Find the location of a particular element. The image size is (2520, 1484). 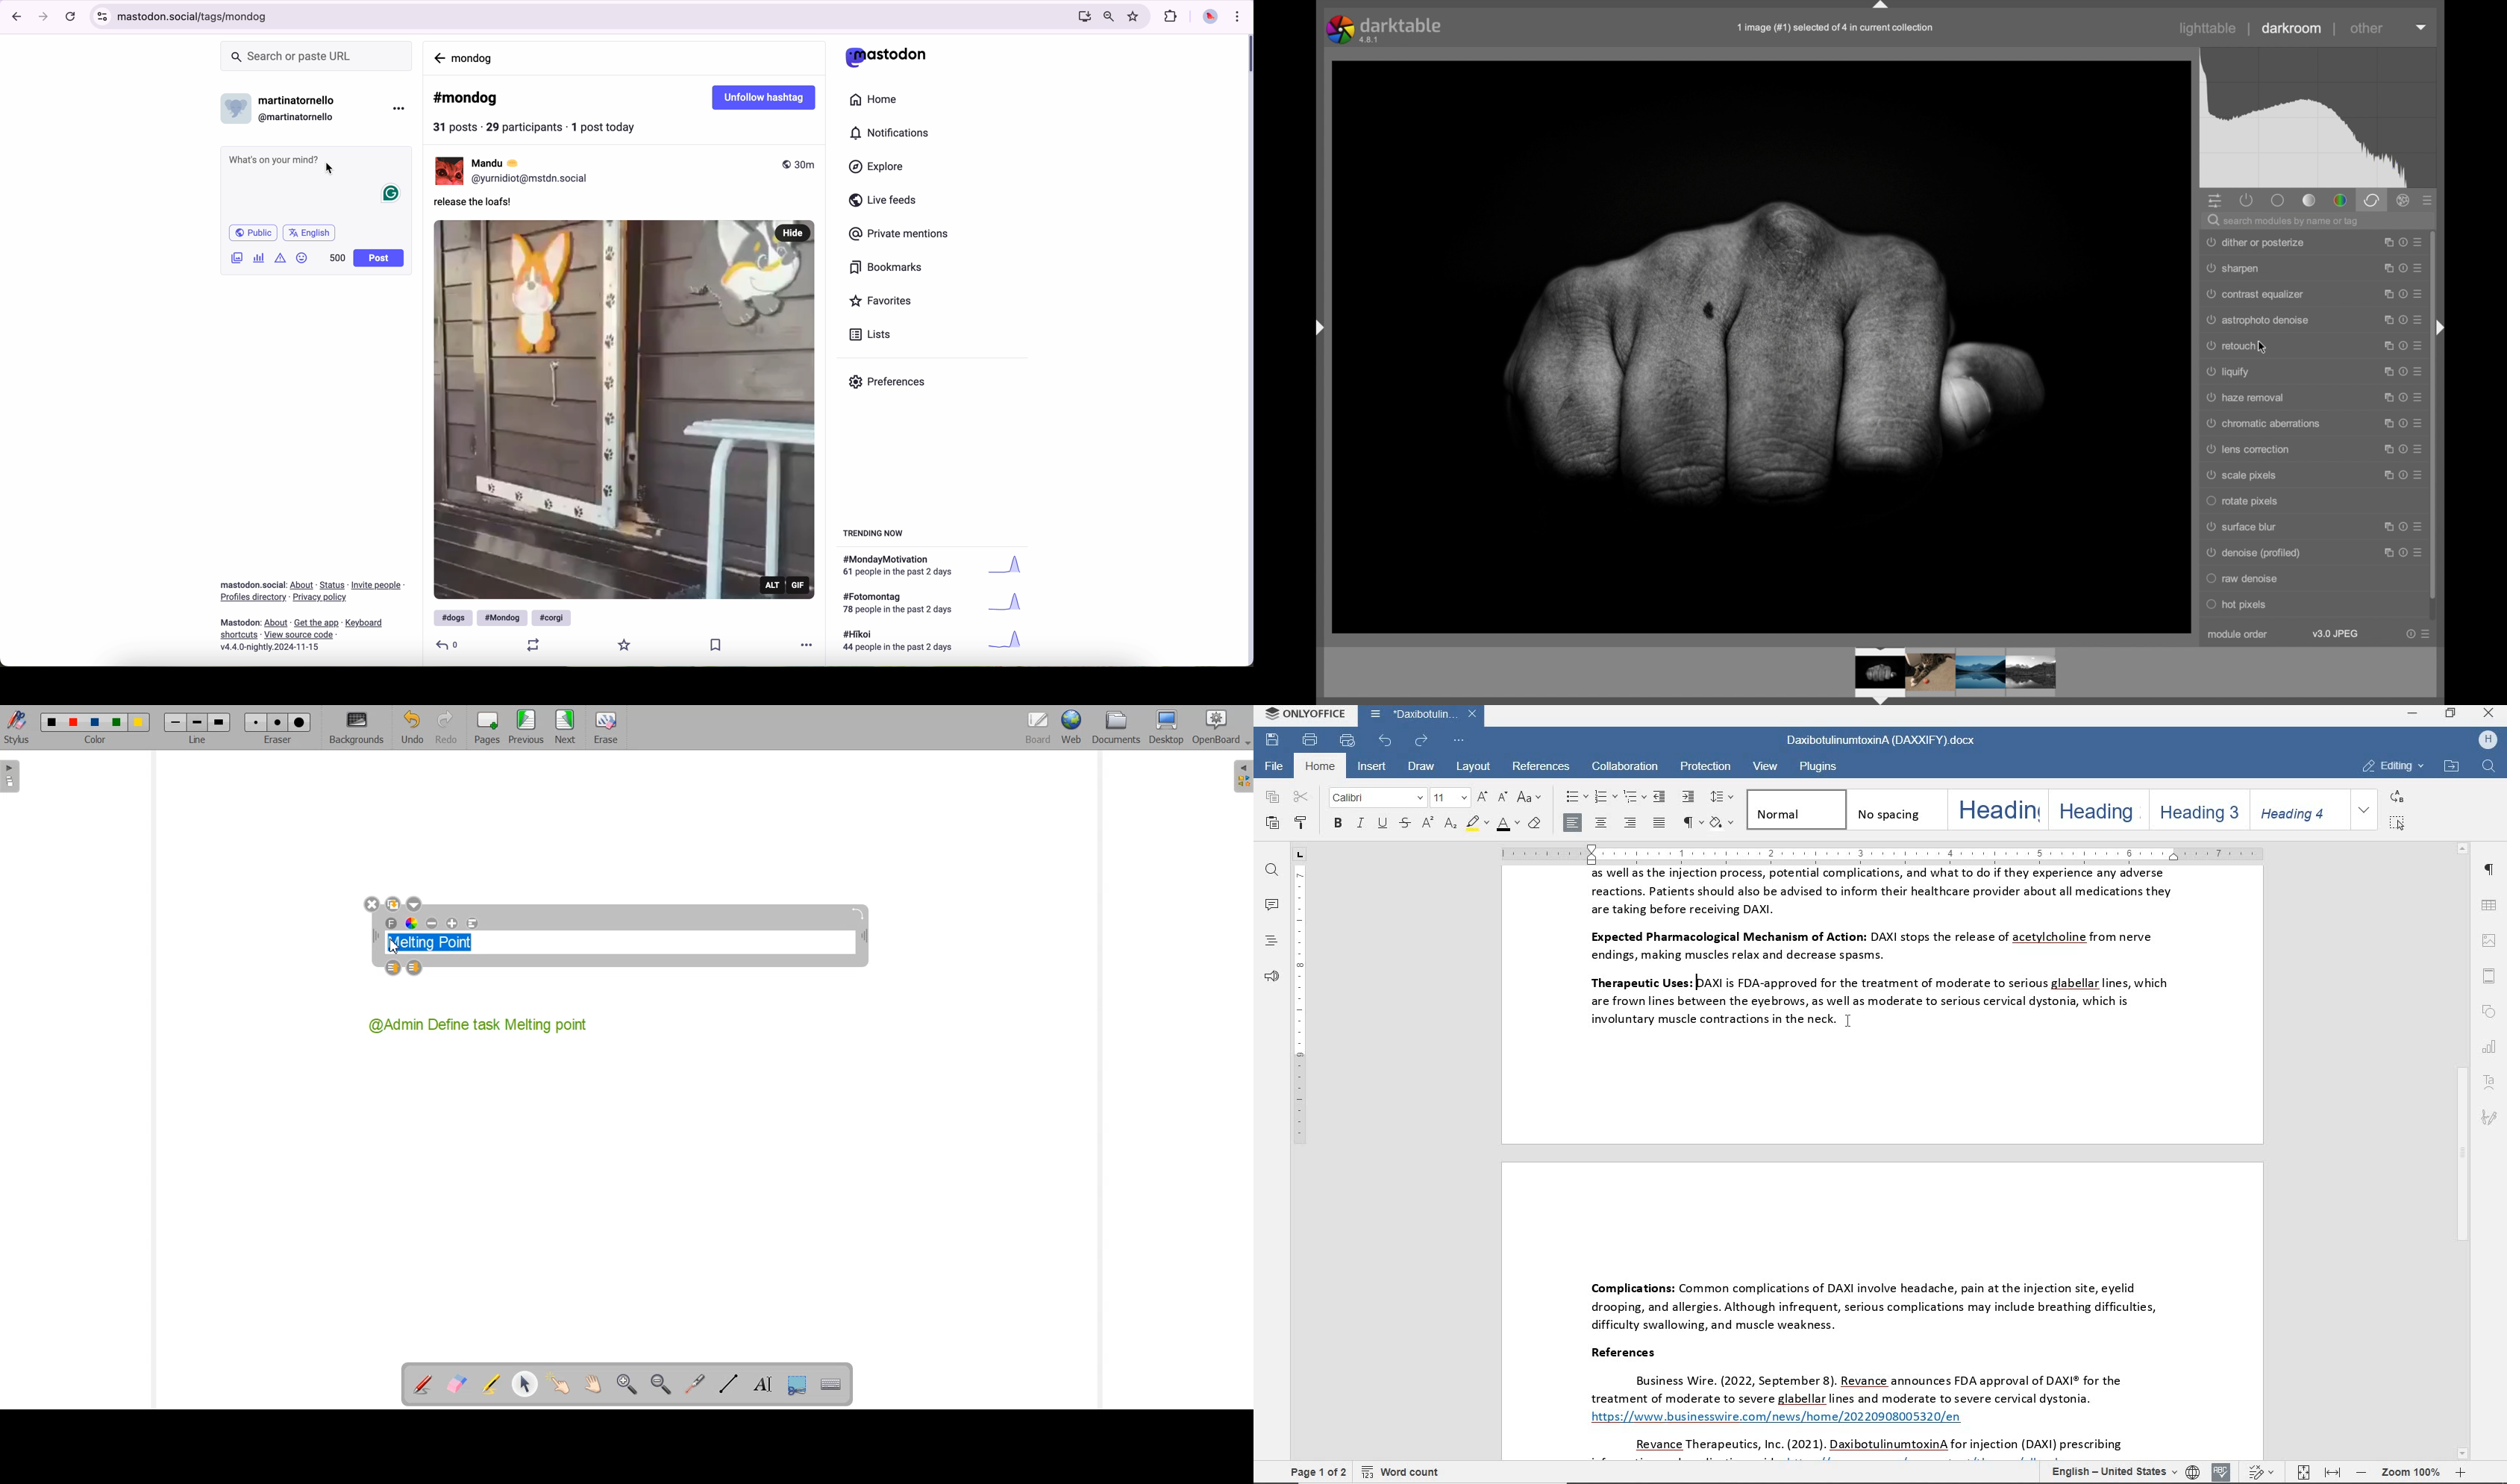

plugins is located at coordinates (1821, 767).